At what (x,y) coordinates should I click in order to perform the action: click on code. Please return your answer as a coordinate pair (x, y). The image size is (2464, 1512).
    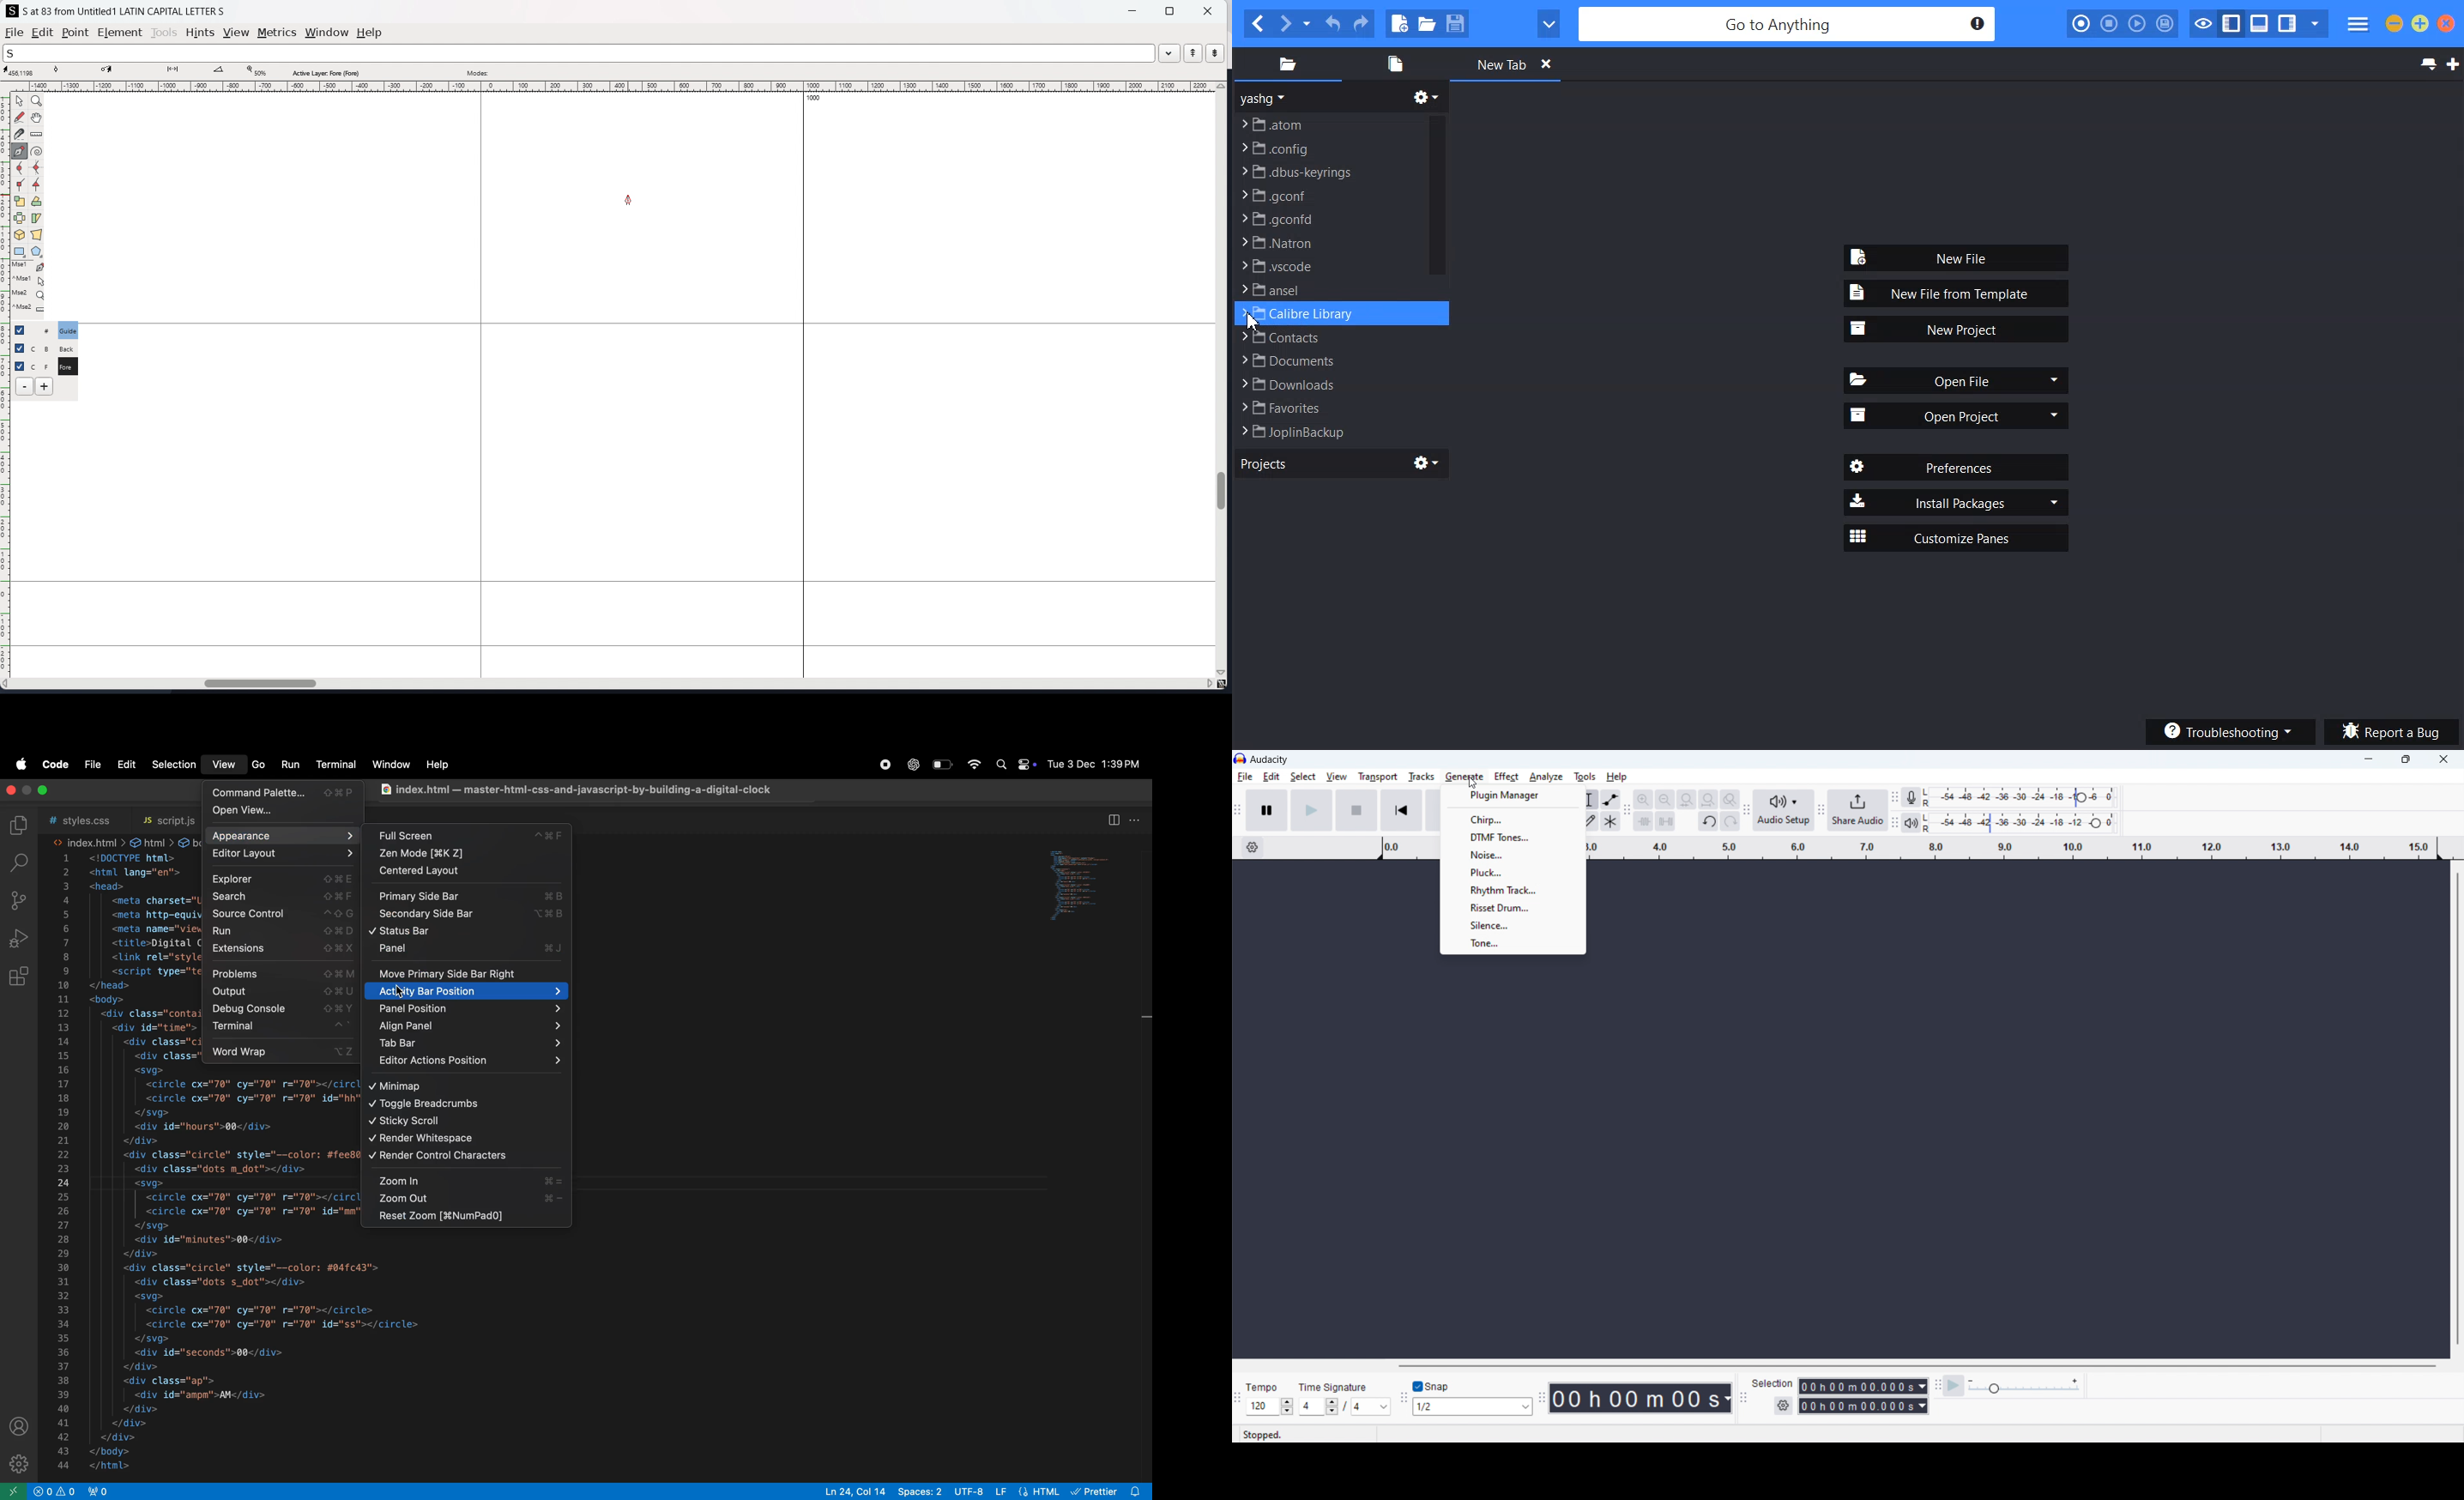
    Looking at the image, I should click on (55, 765).